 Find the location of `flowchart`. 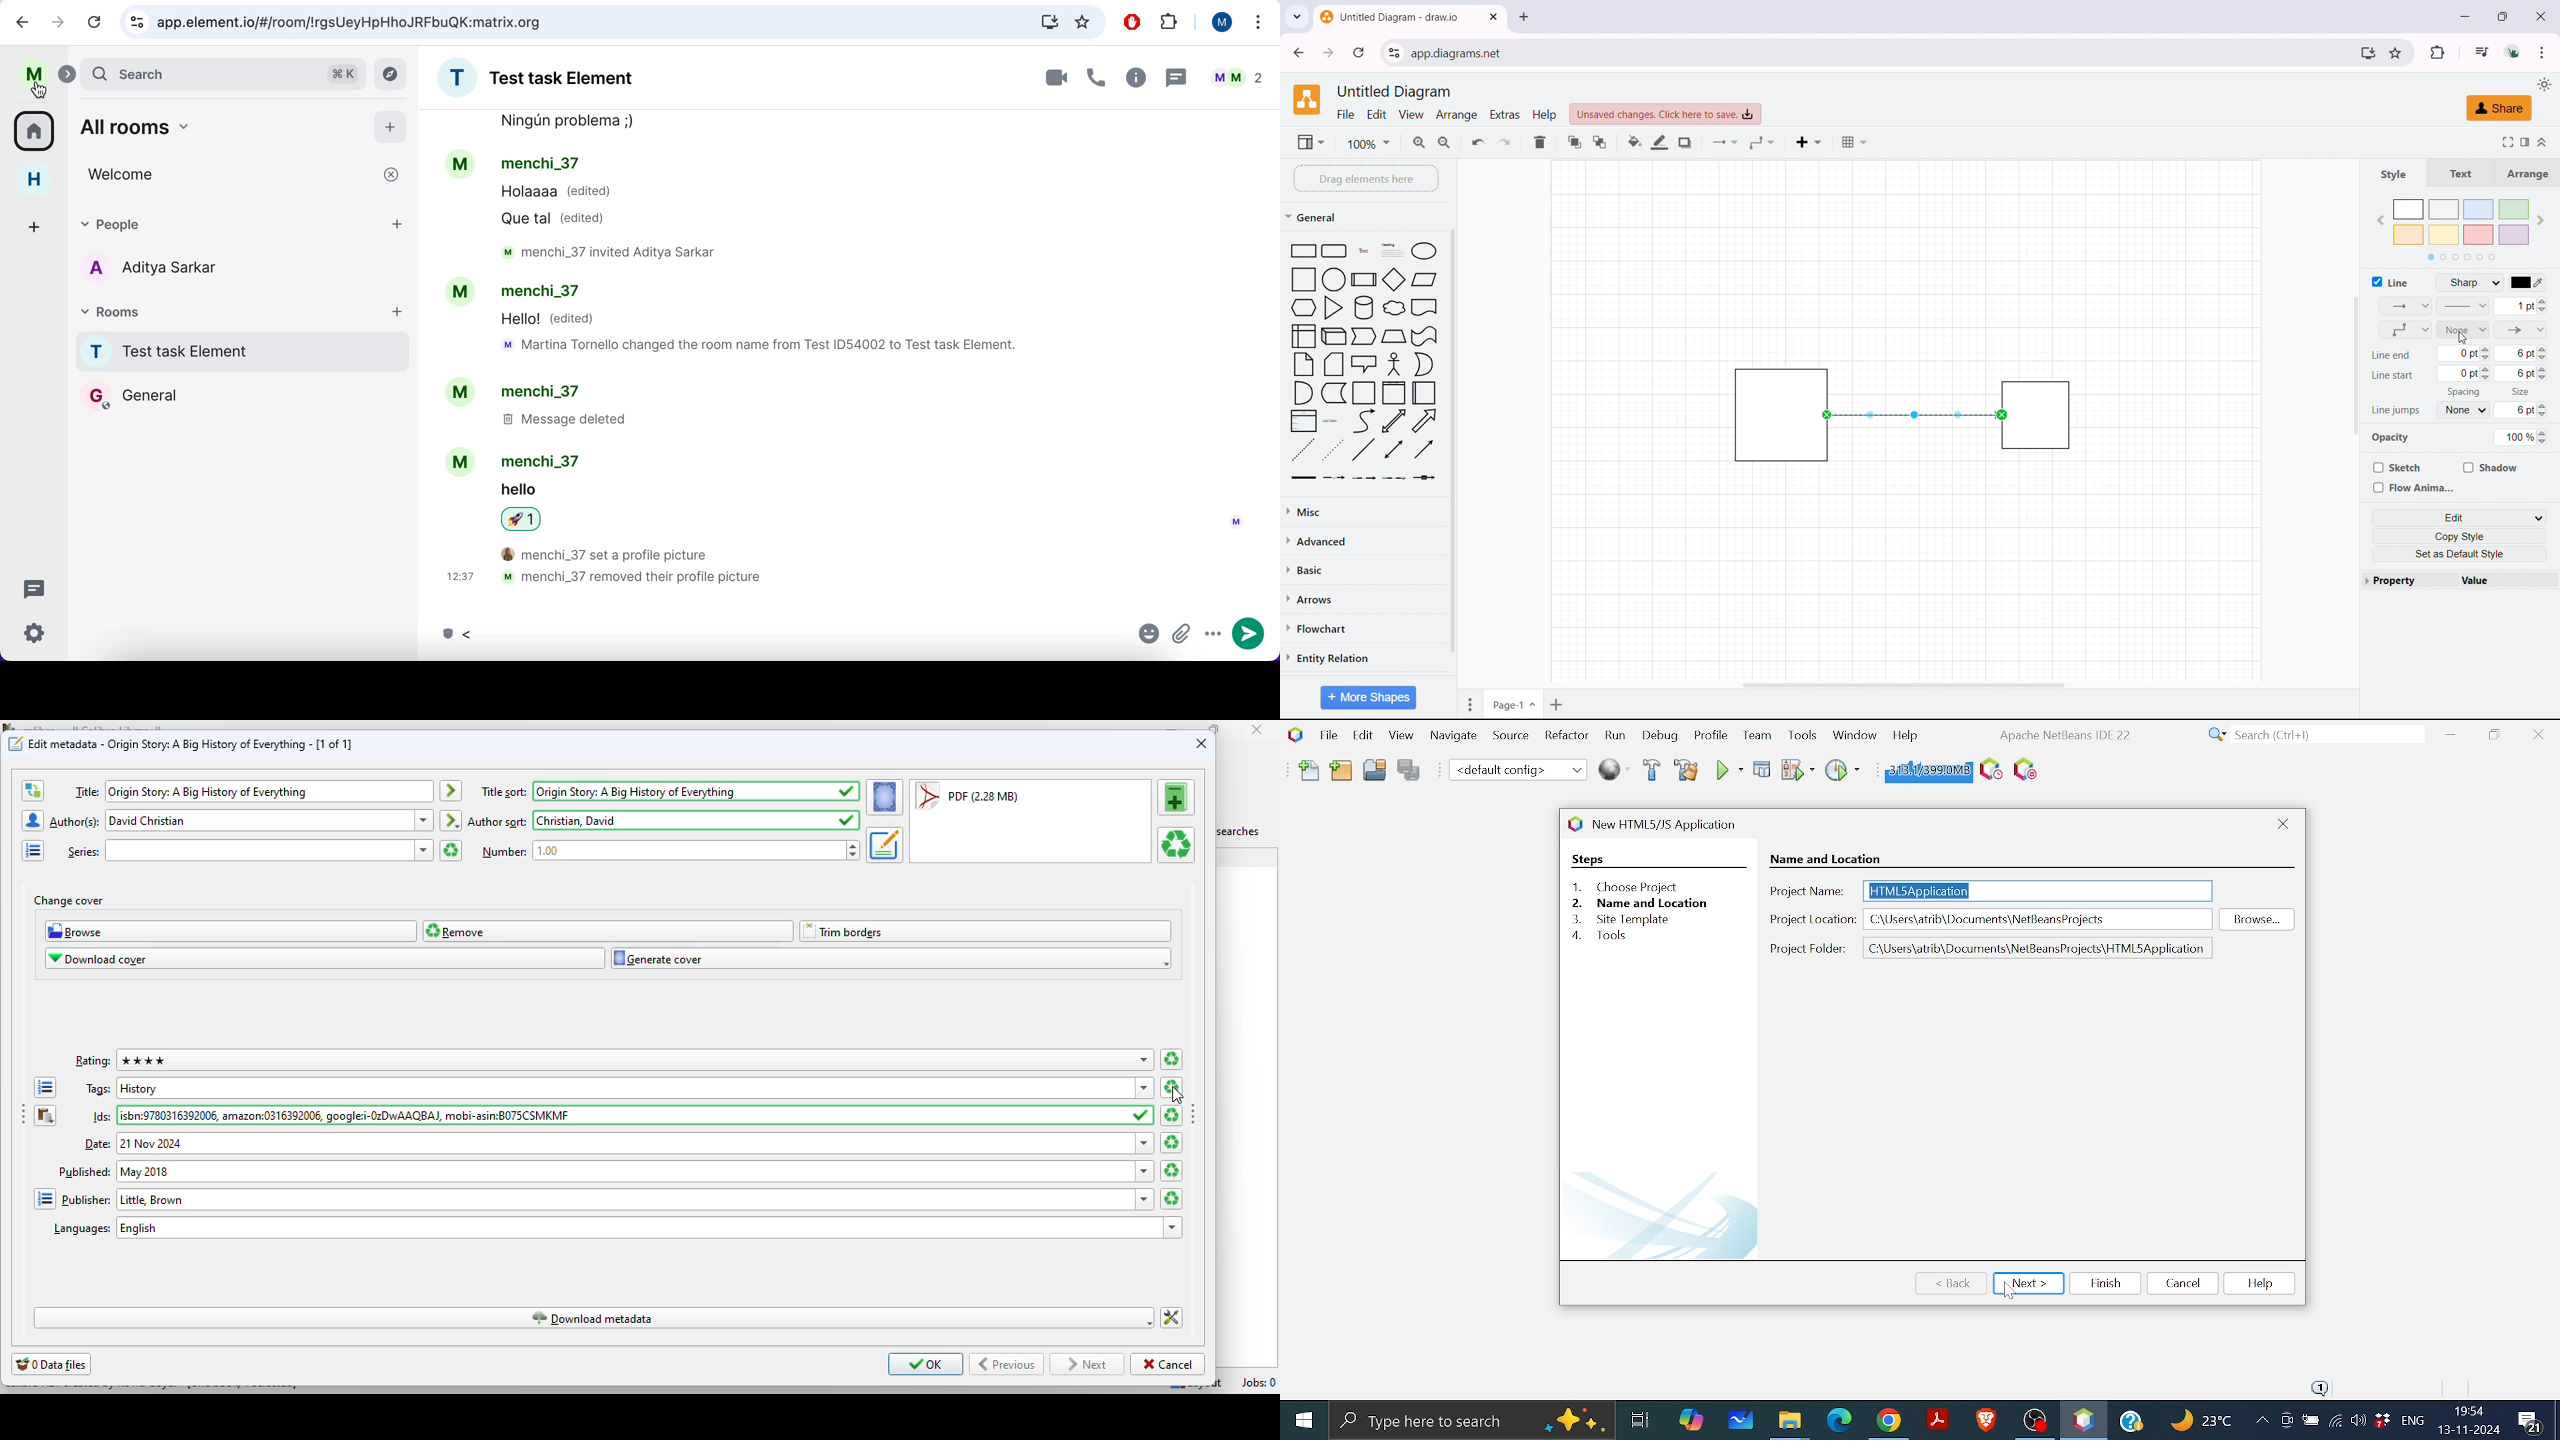

flowchart is located at coordinates (1363, 627).